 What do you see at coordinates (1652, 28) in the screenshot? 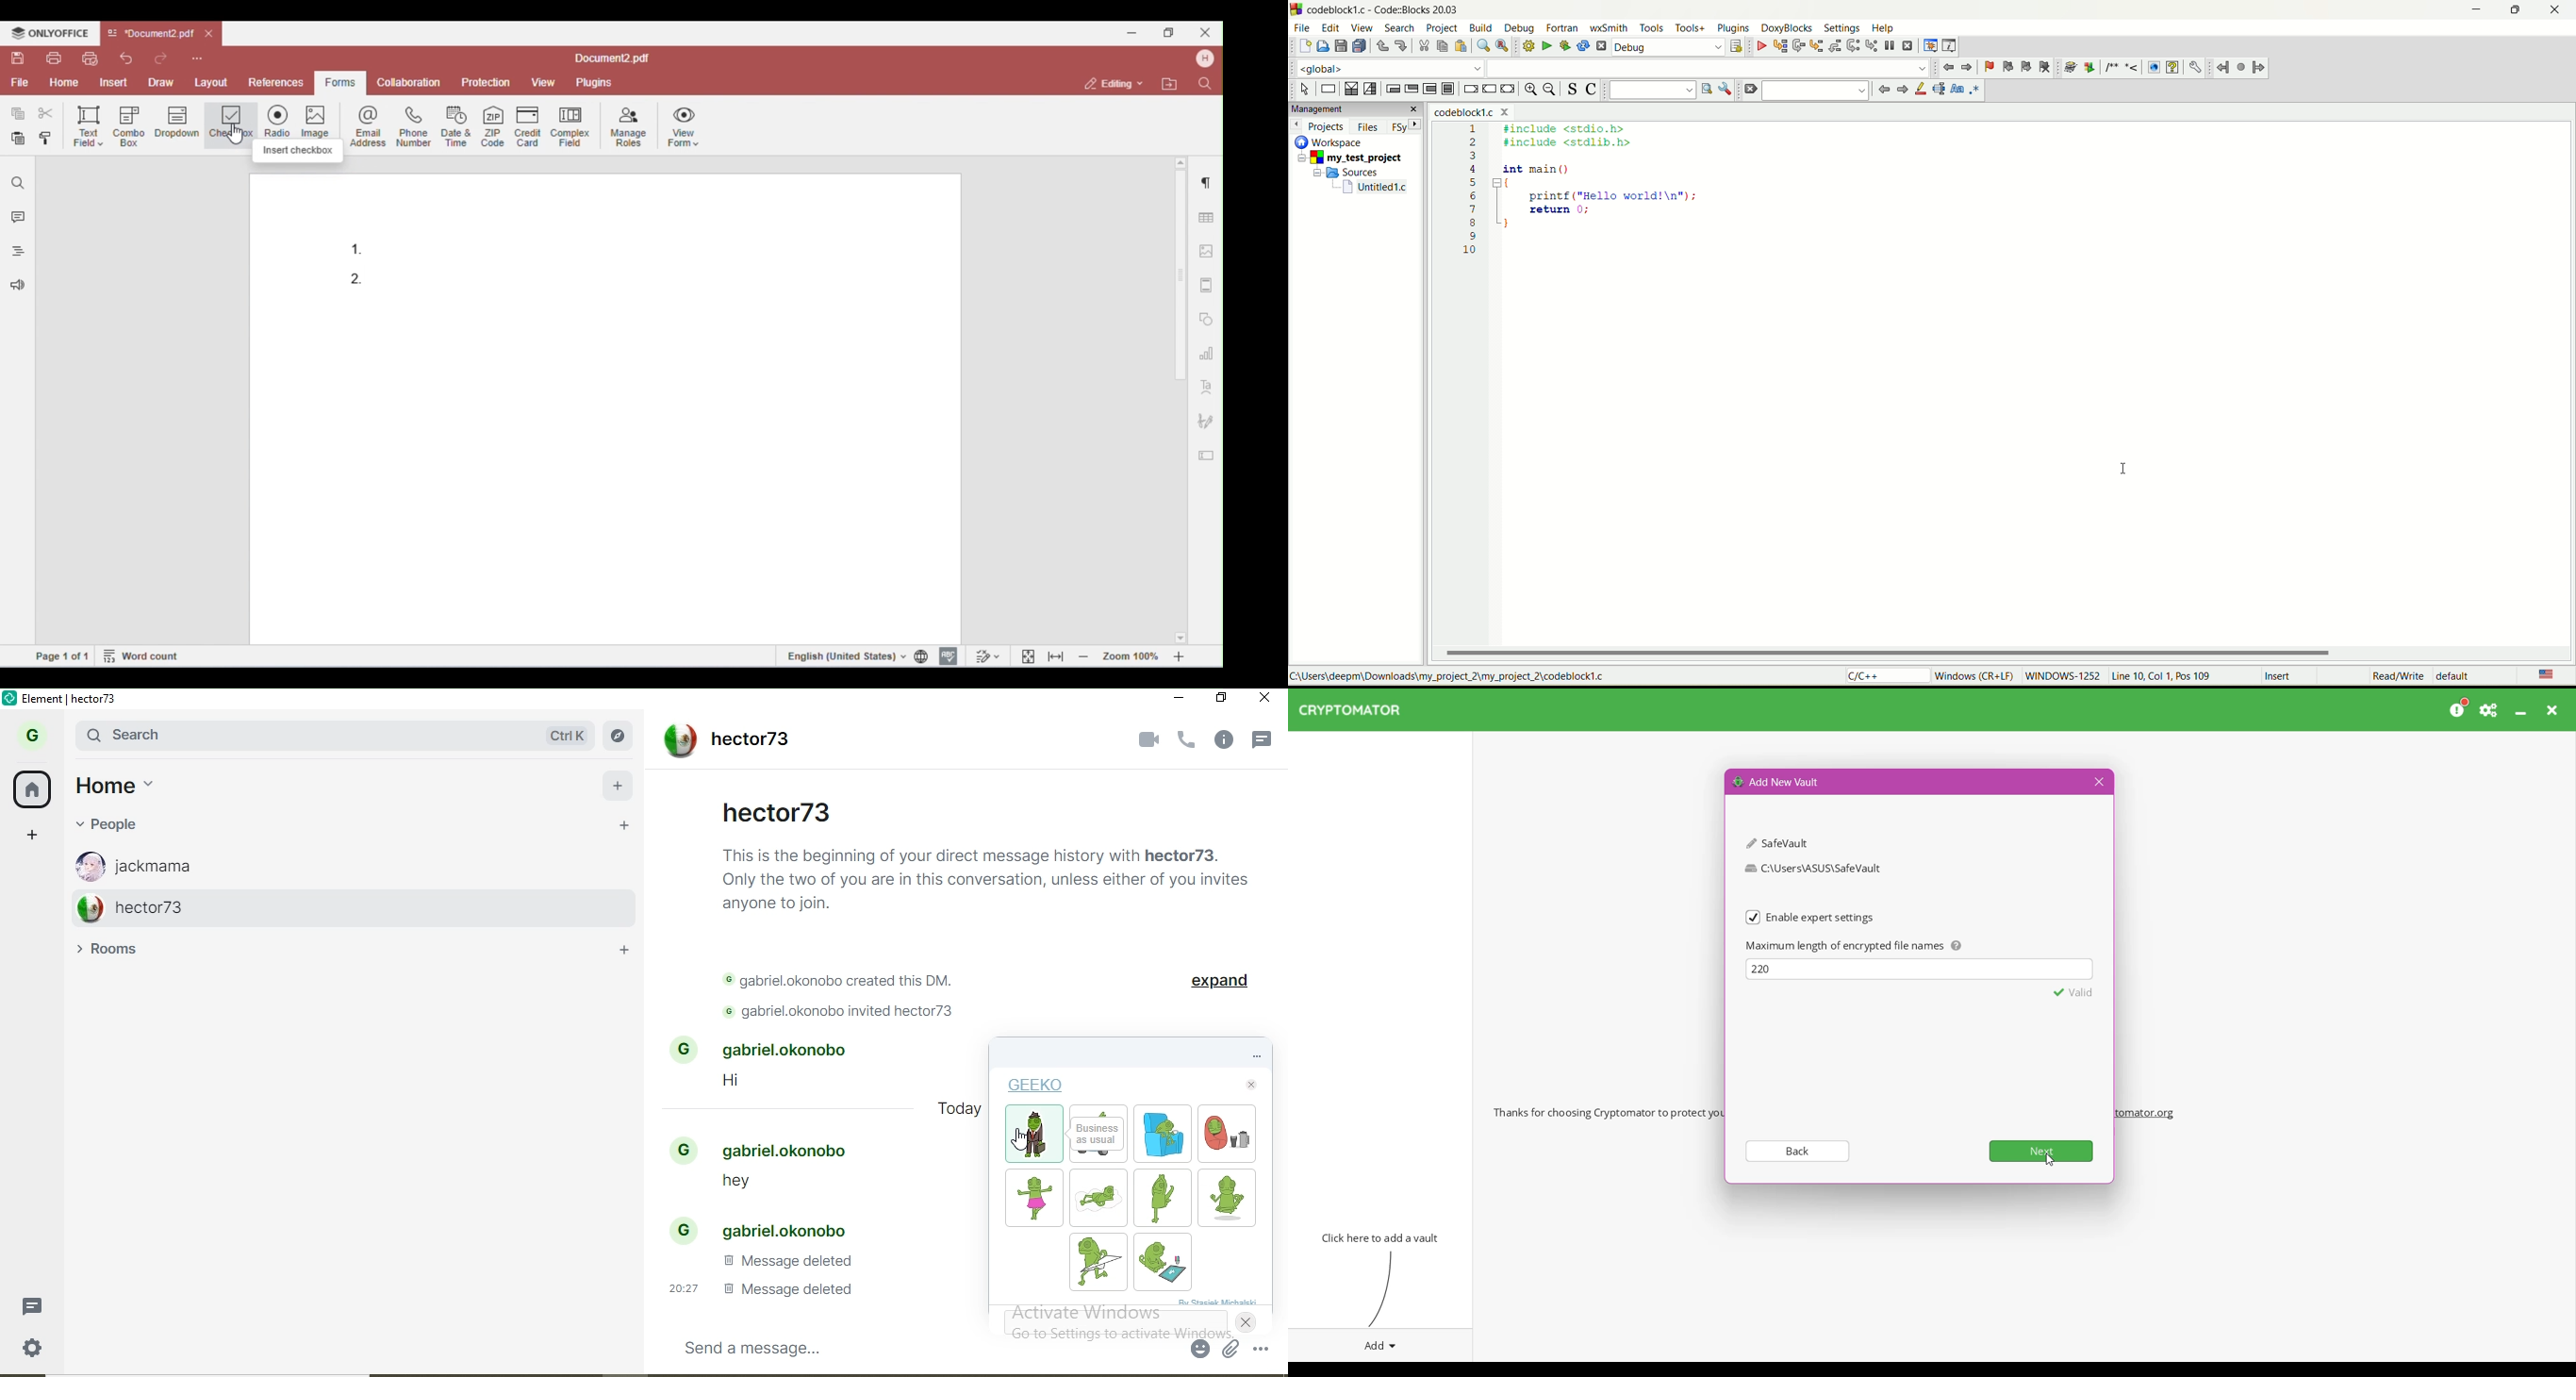
I see `tools` at bounding box center [1652, 28].